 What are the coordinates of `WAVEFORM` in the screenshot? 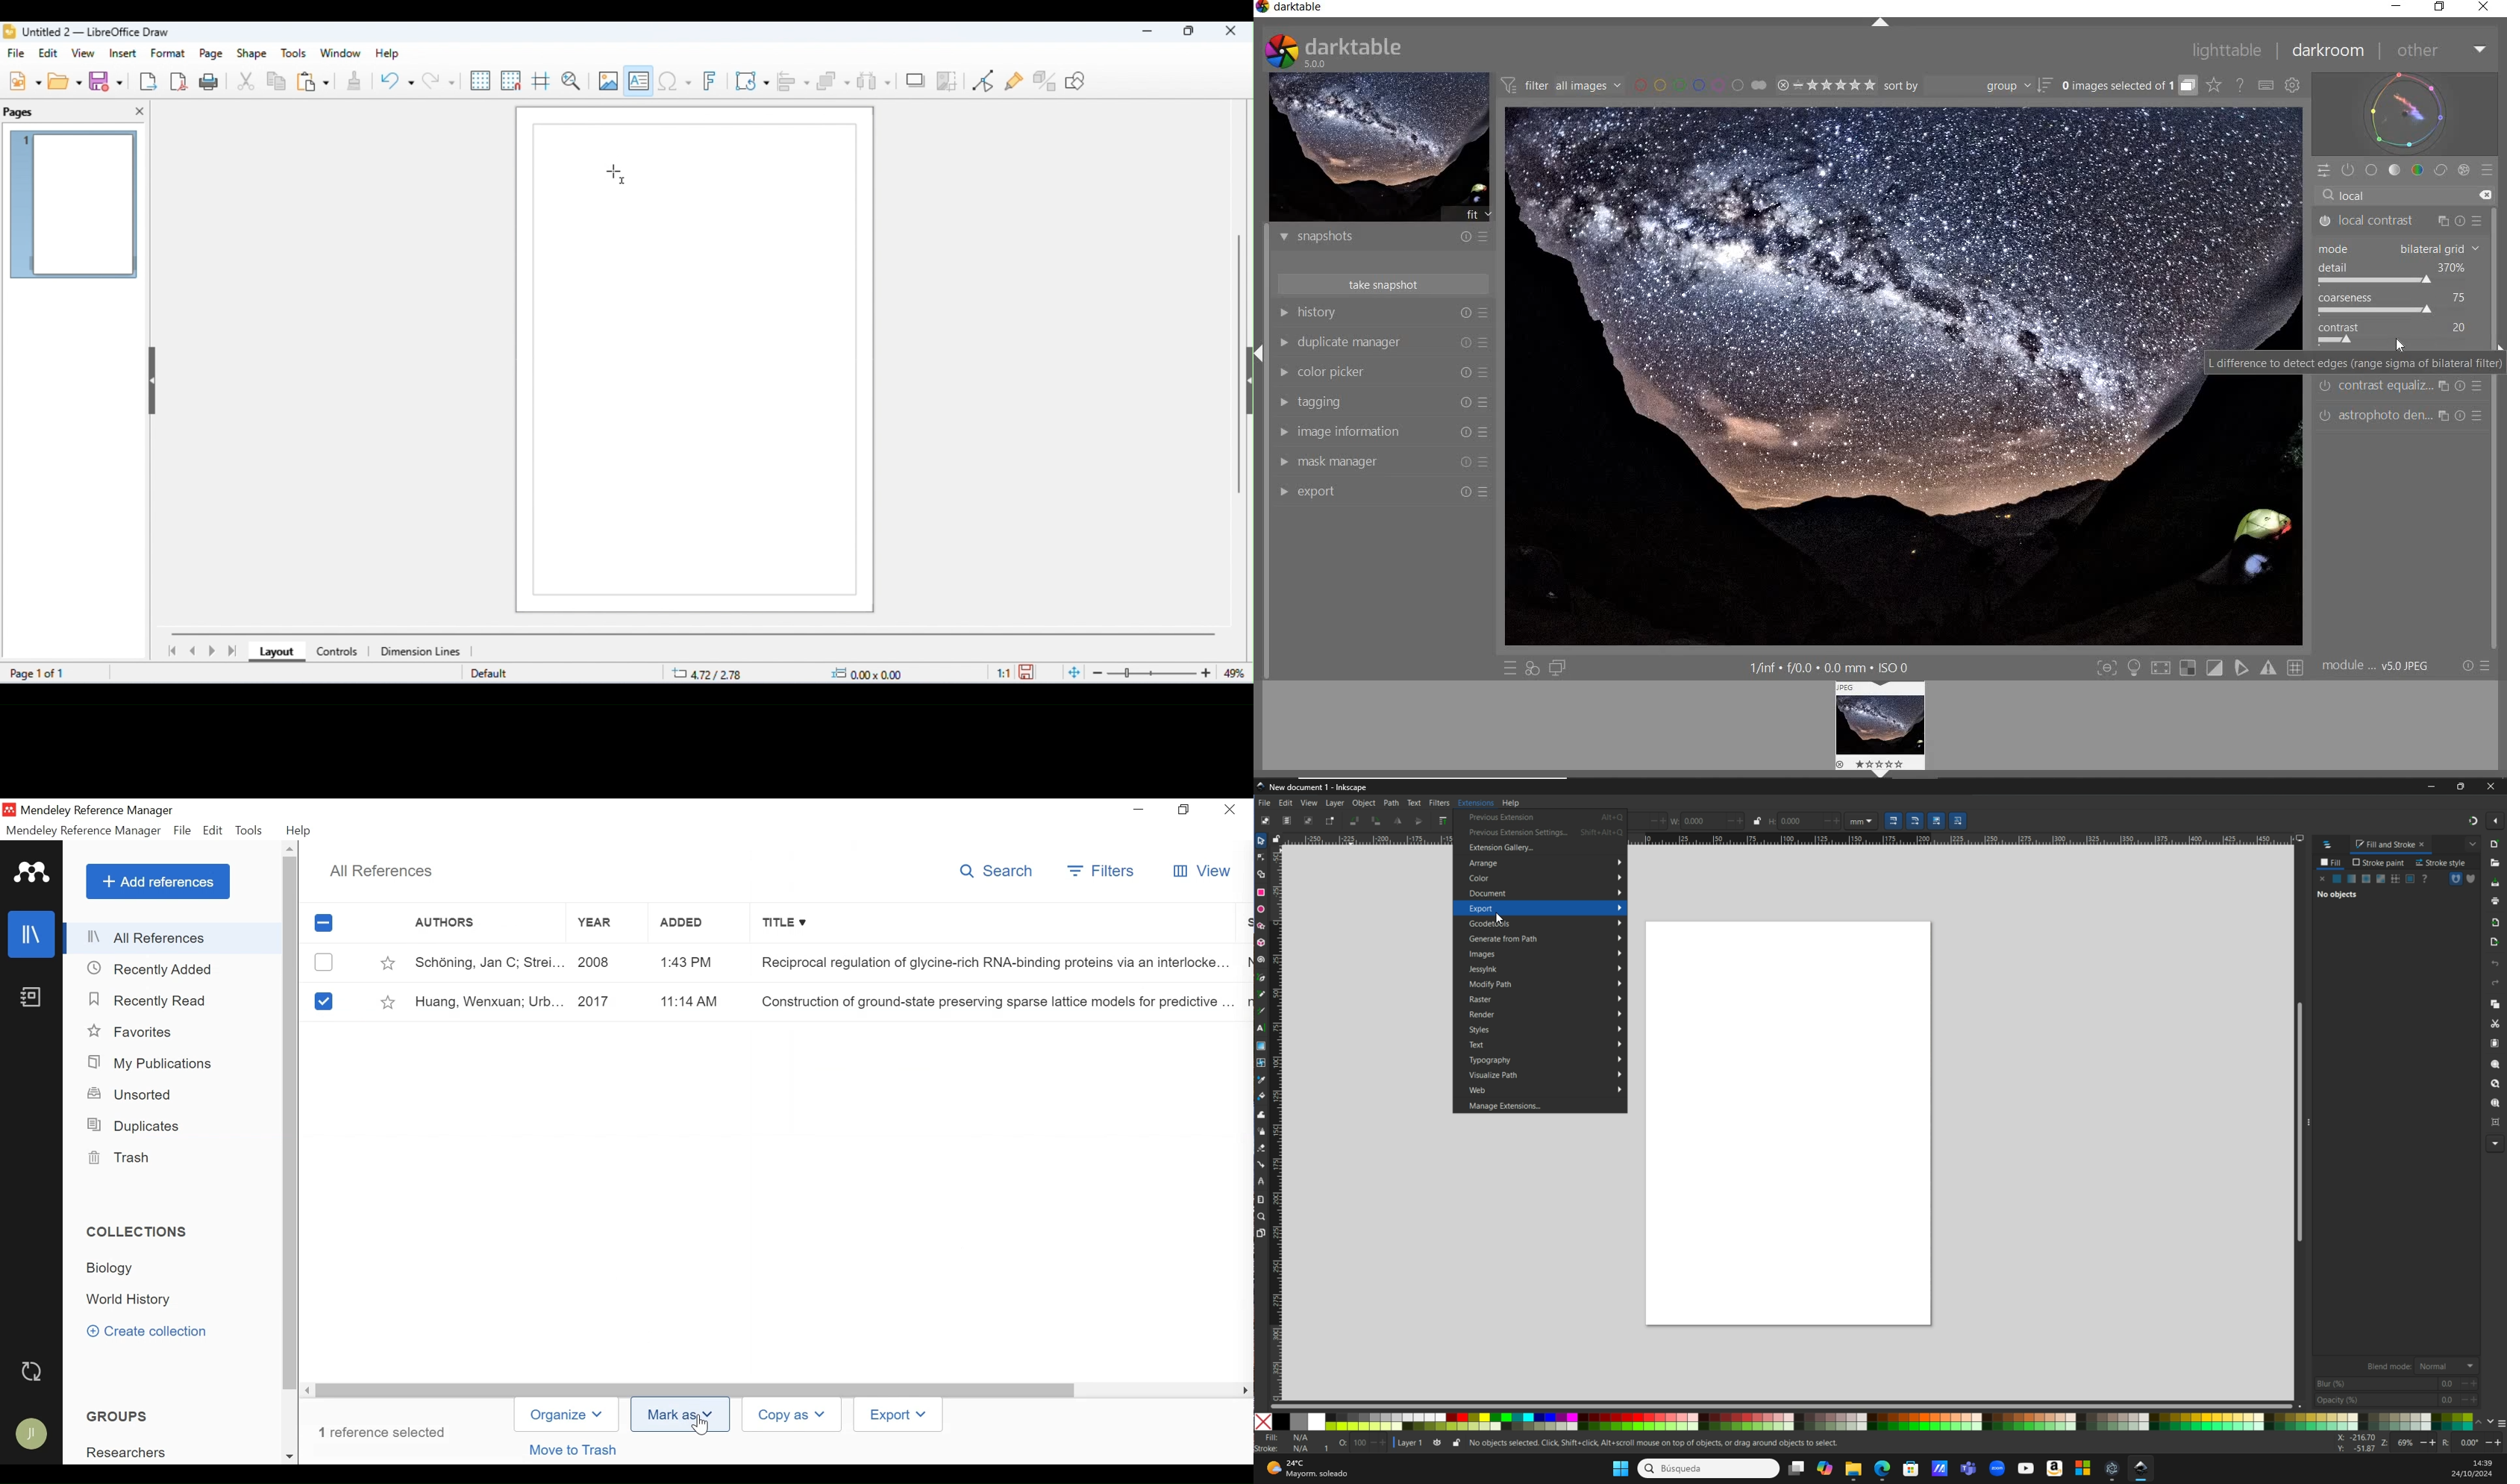 It's located at (2406, 113).